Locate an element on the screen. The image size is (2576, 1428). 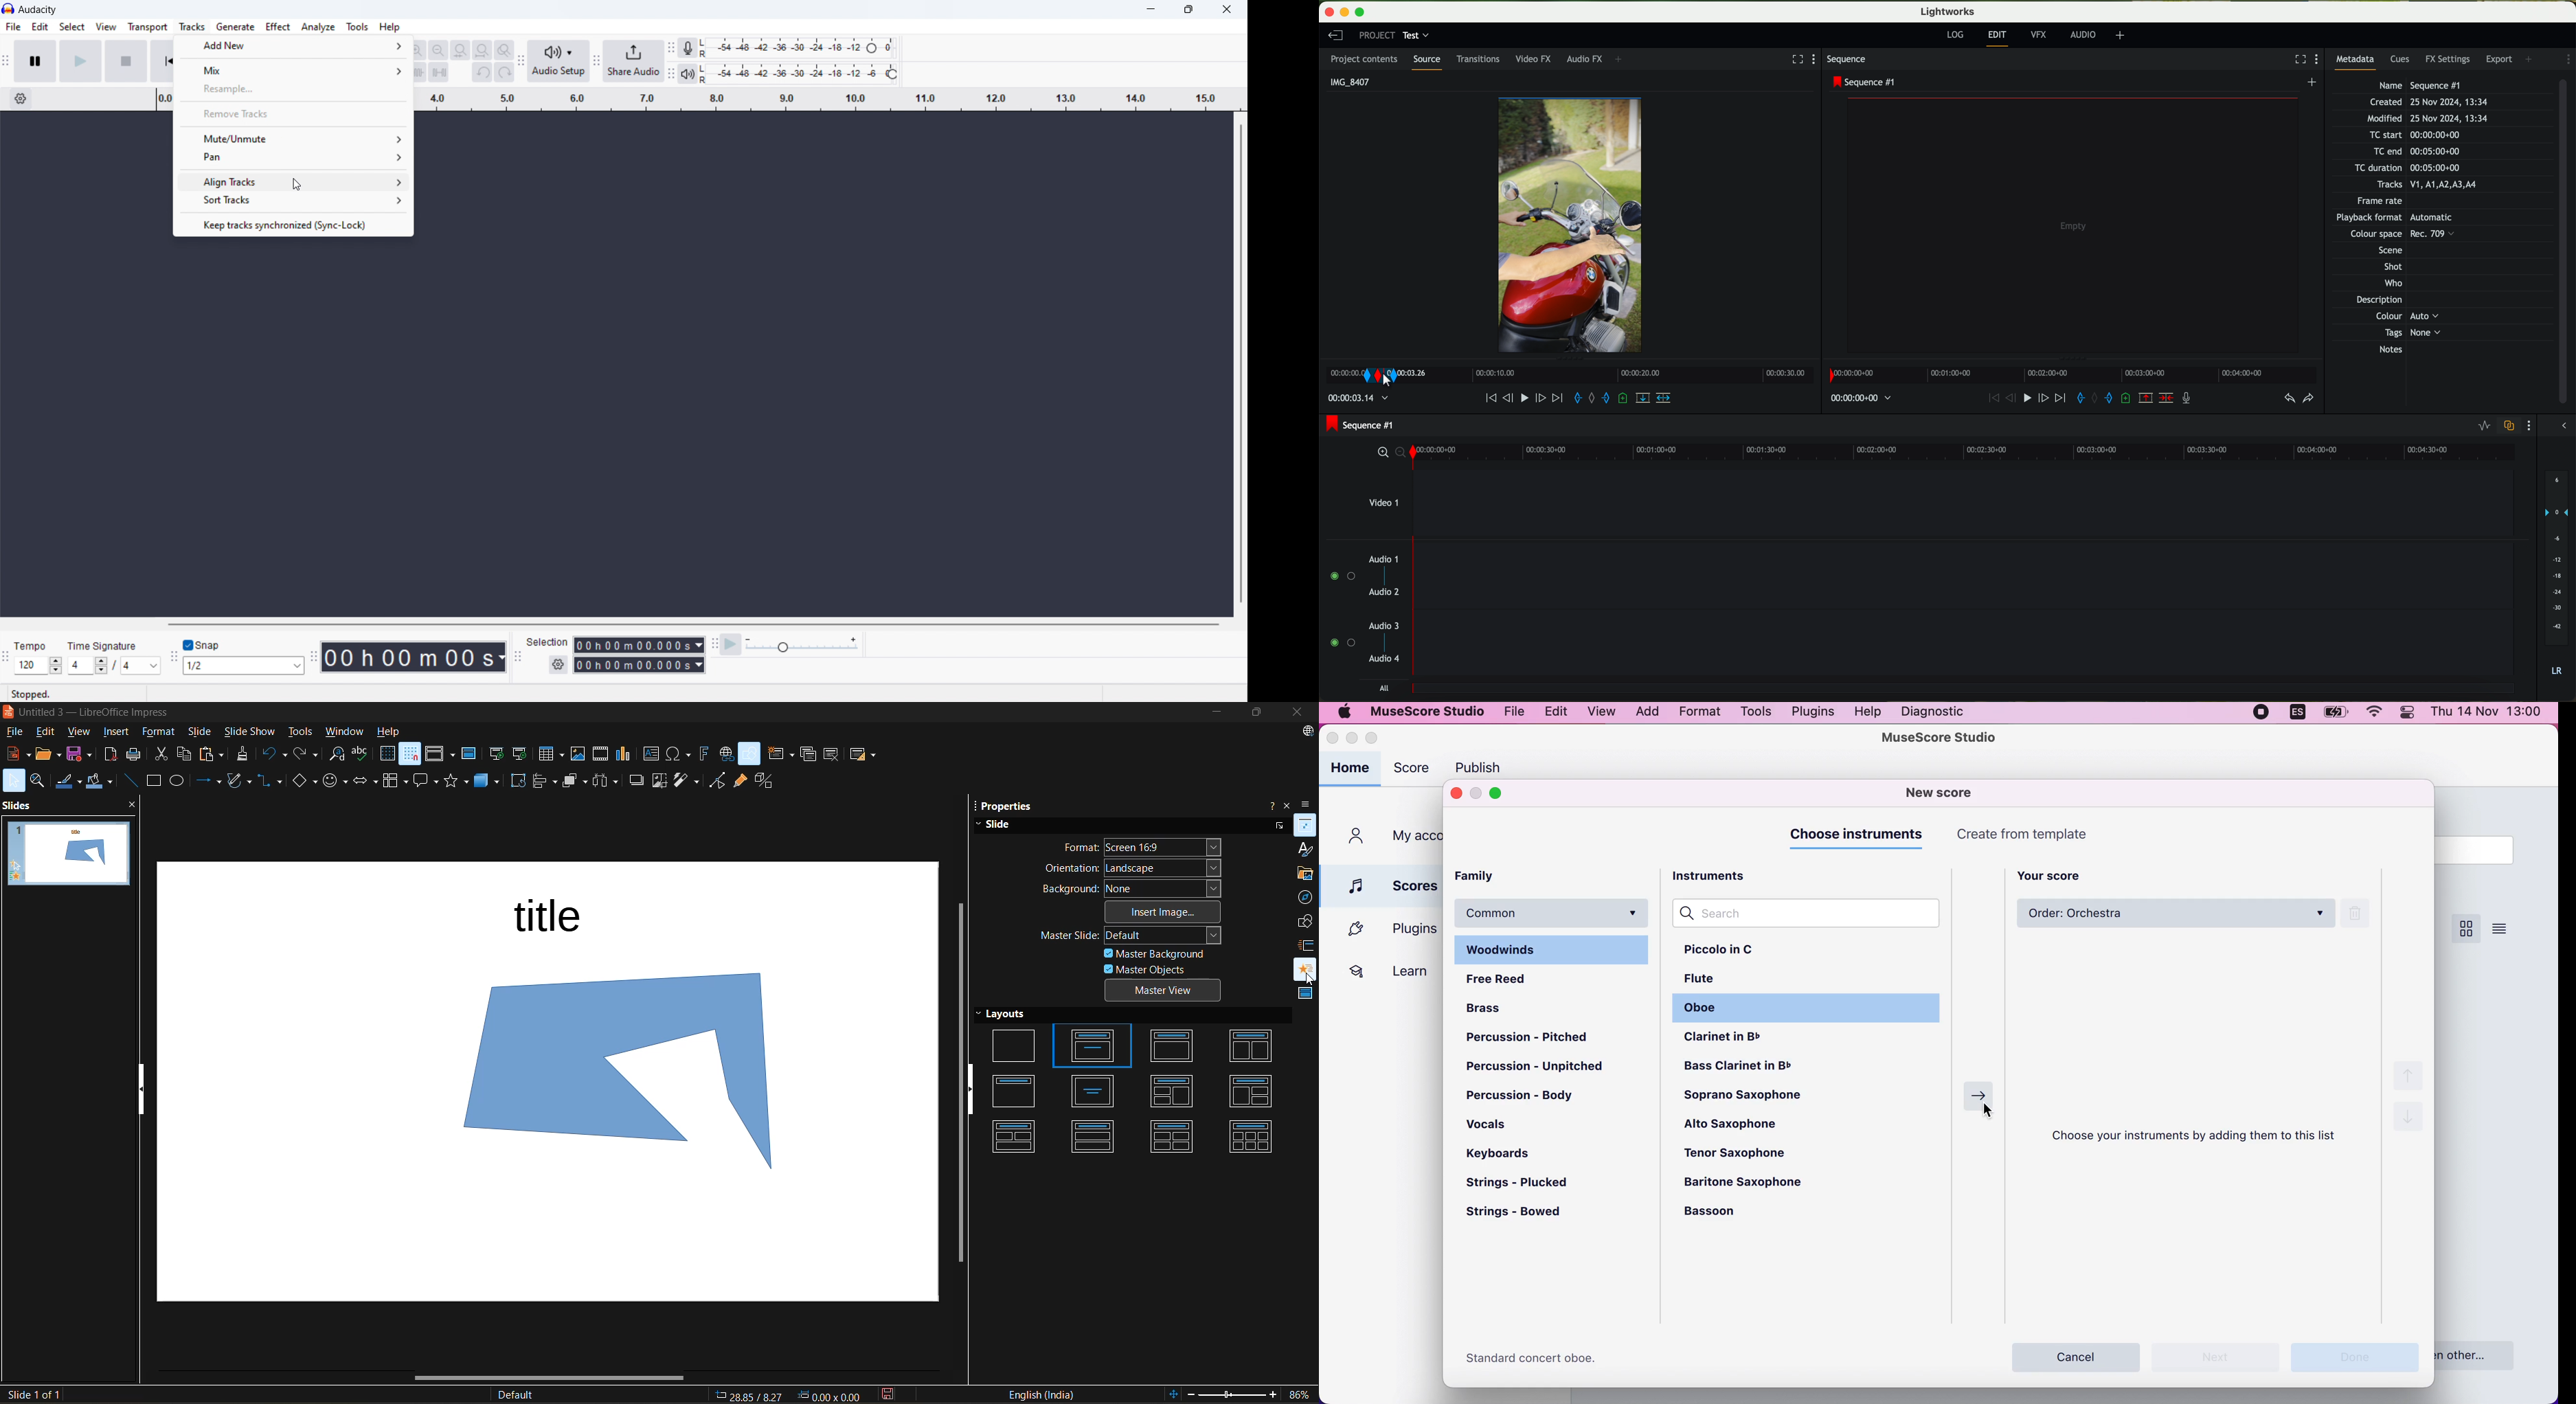
sequence #1 is located at coordinates (1864, 82).